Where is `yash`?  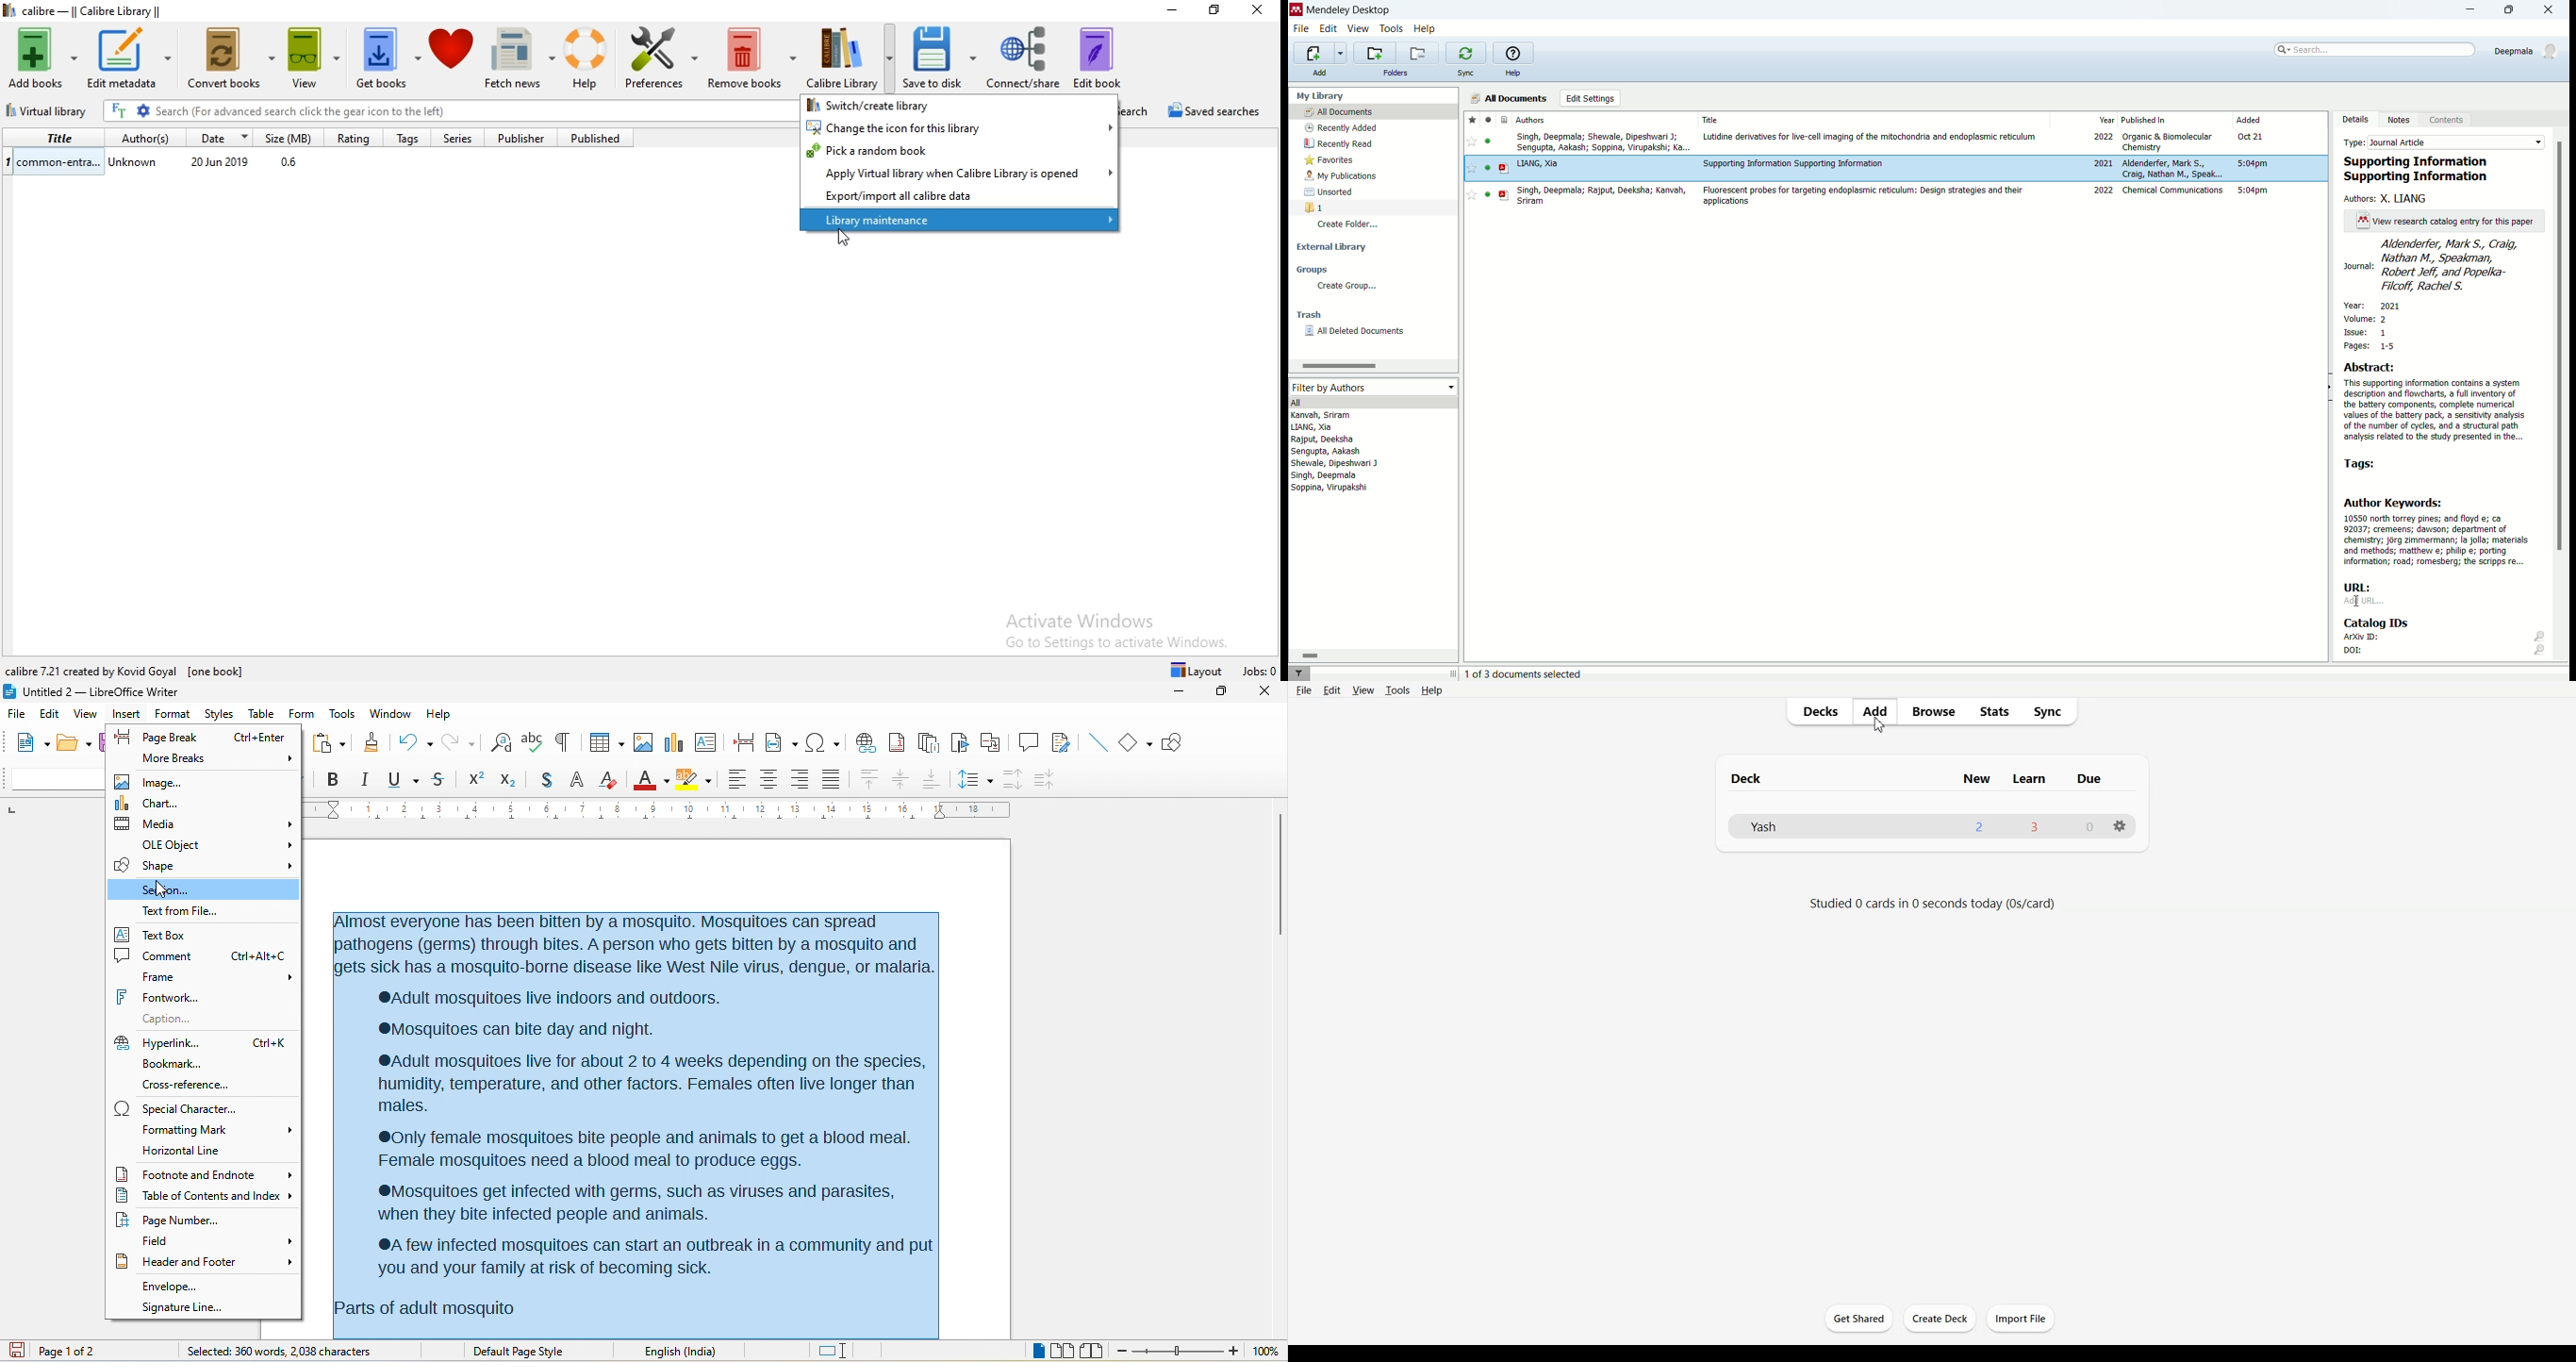 yash is located at coordinates (1758, 829).